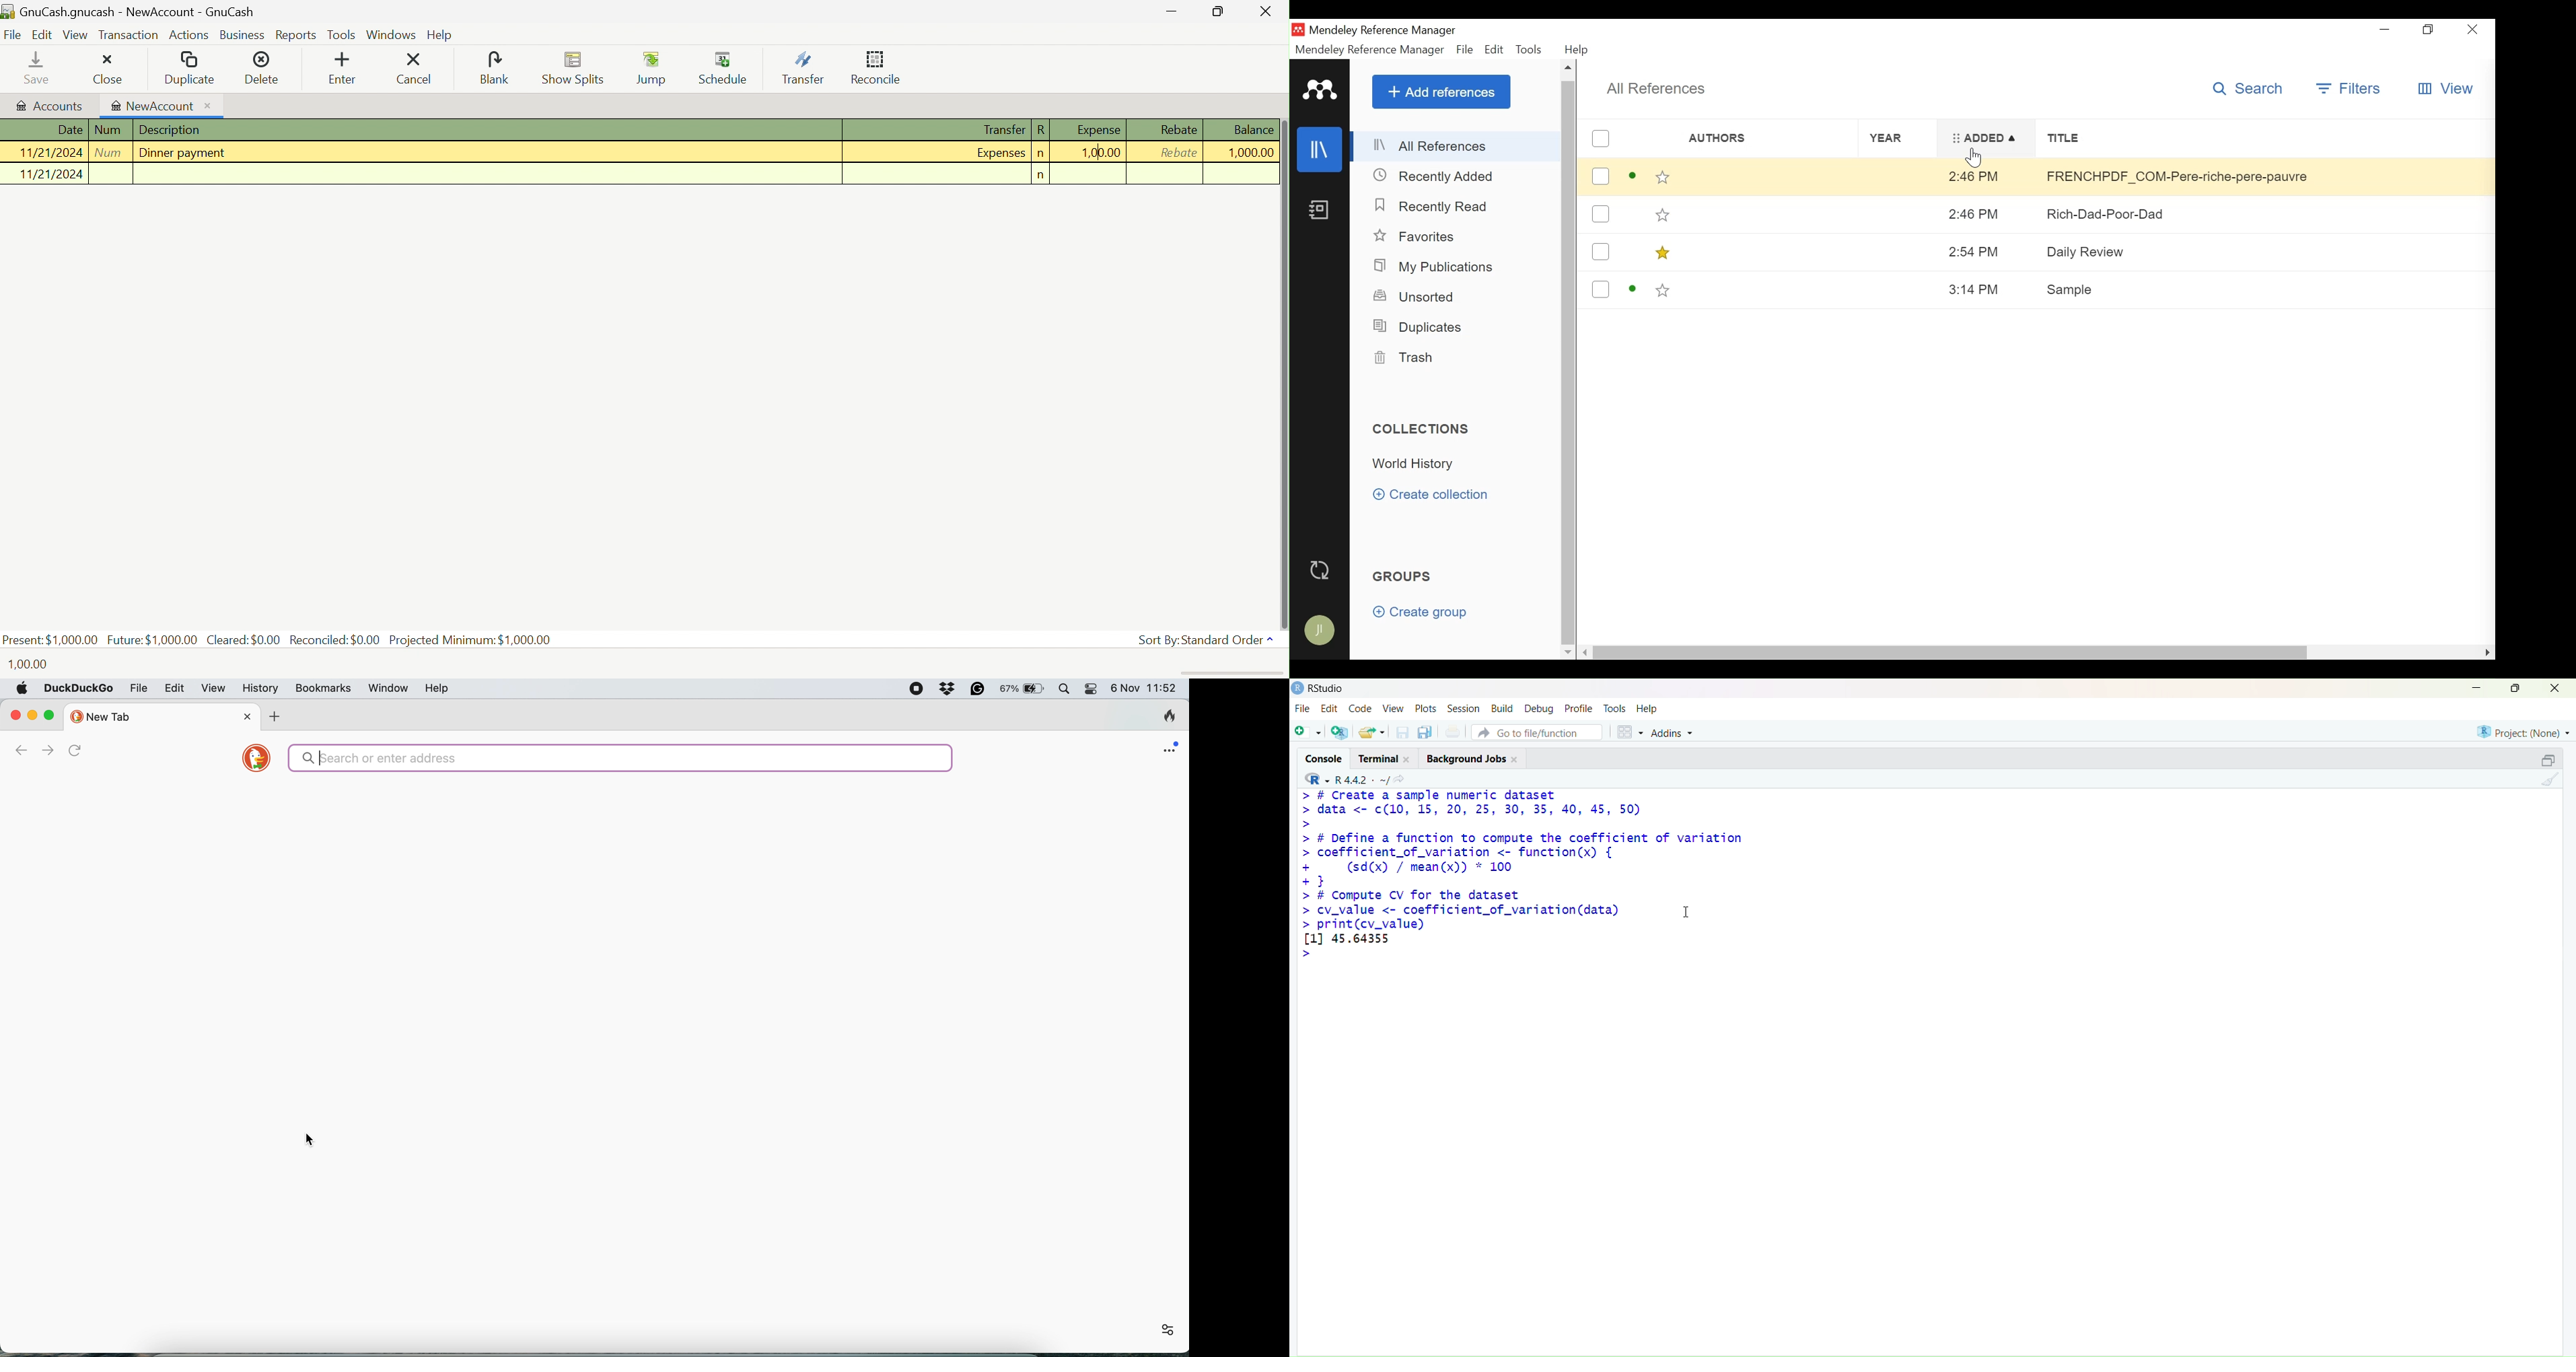 This screenshot has width=2576, height=1372. Describe the element at coordinates (1600, 251) in the screenshot. I see `(un)select` at that location.